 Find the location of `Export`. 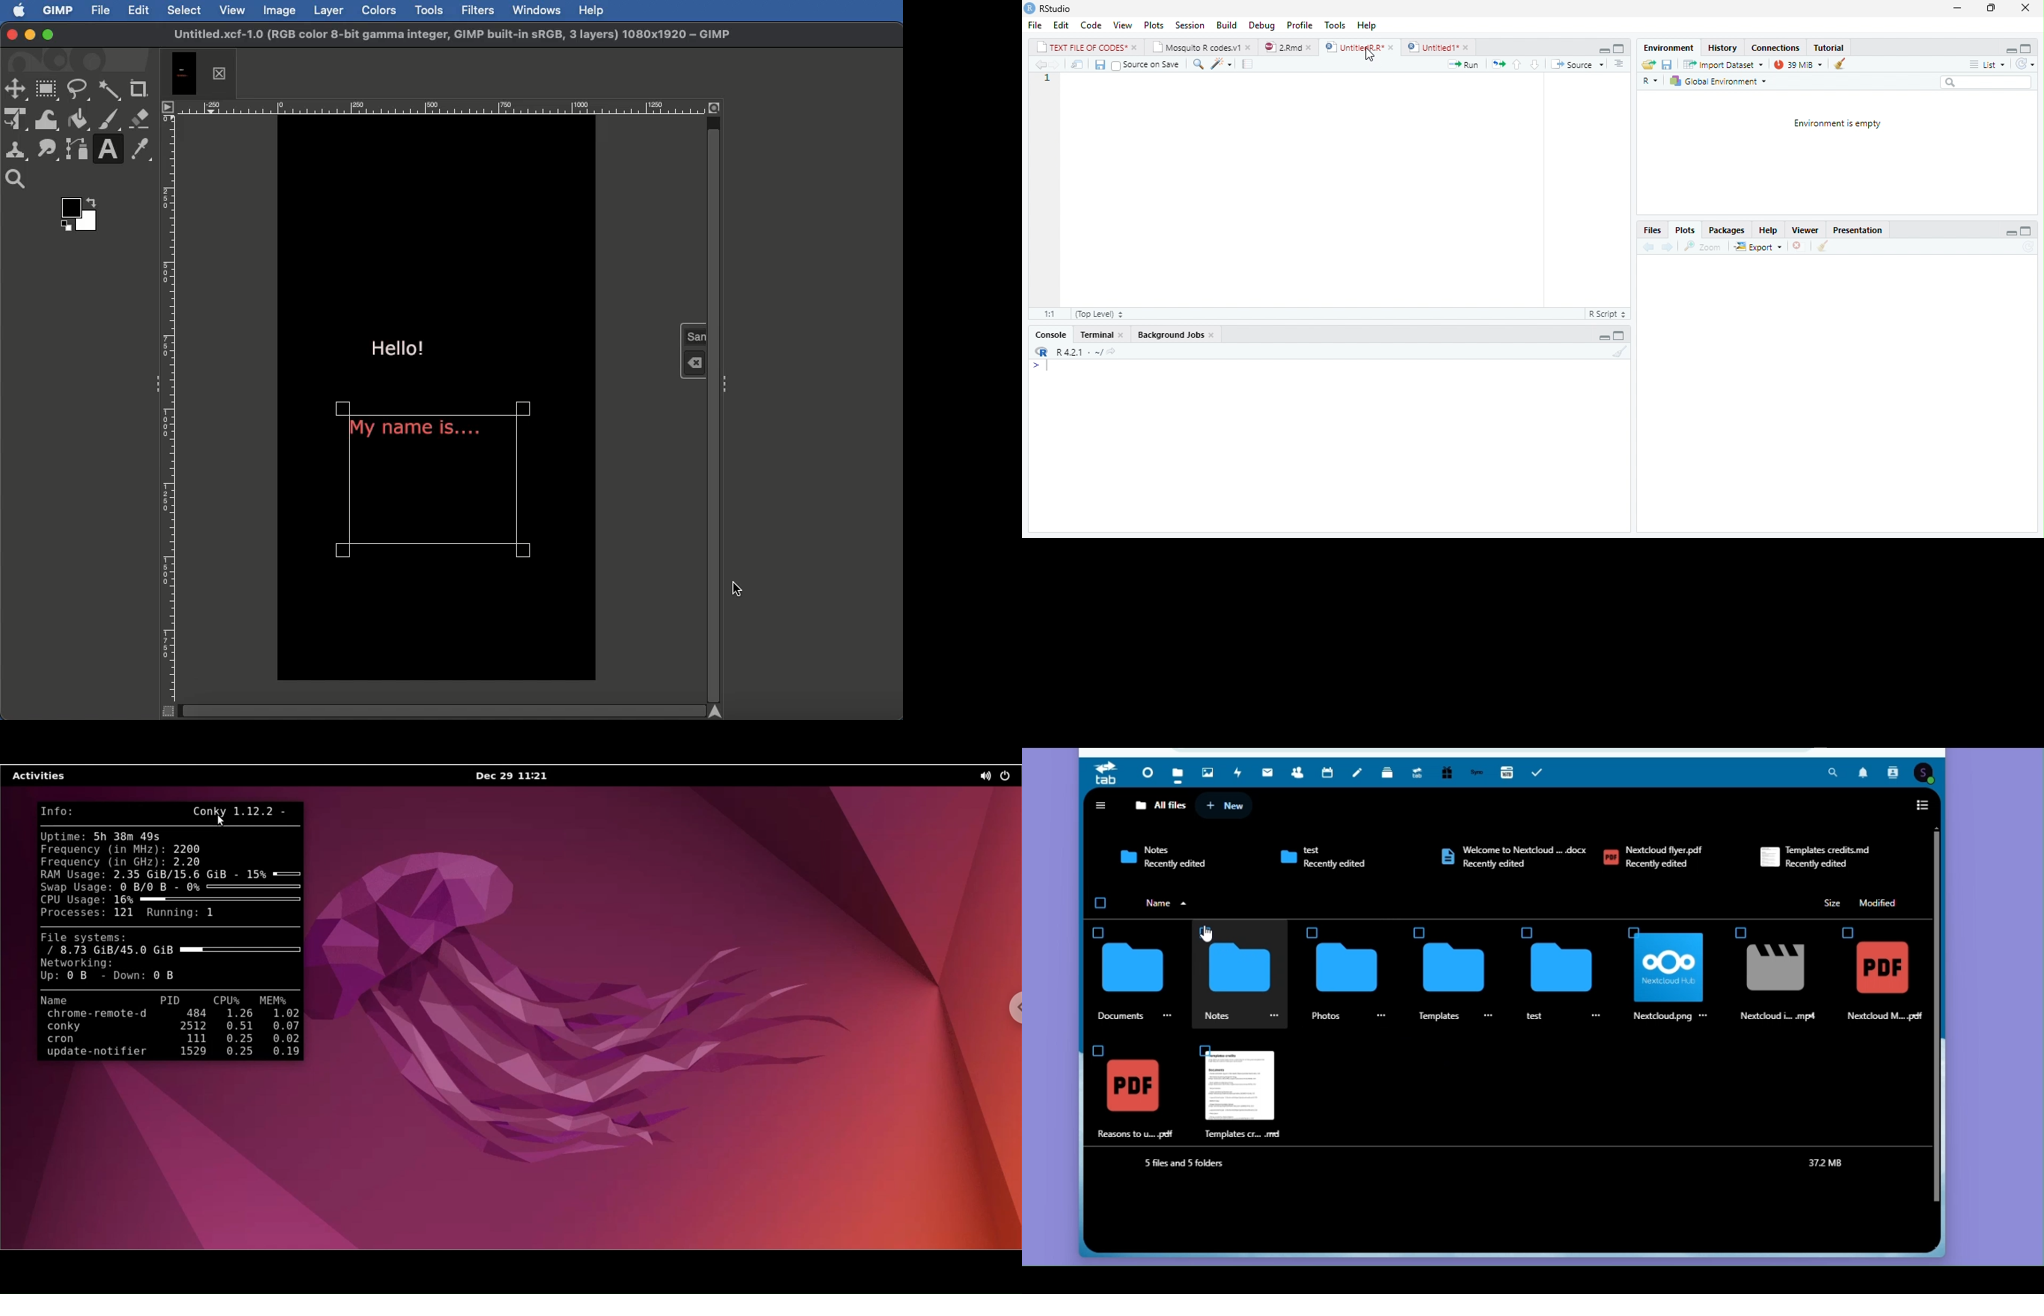

Export is located at coordinates (1758, 247).